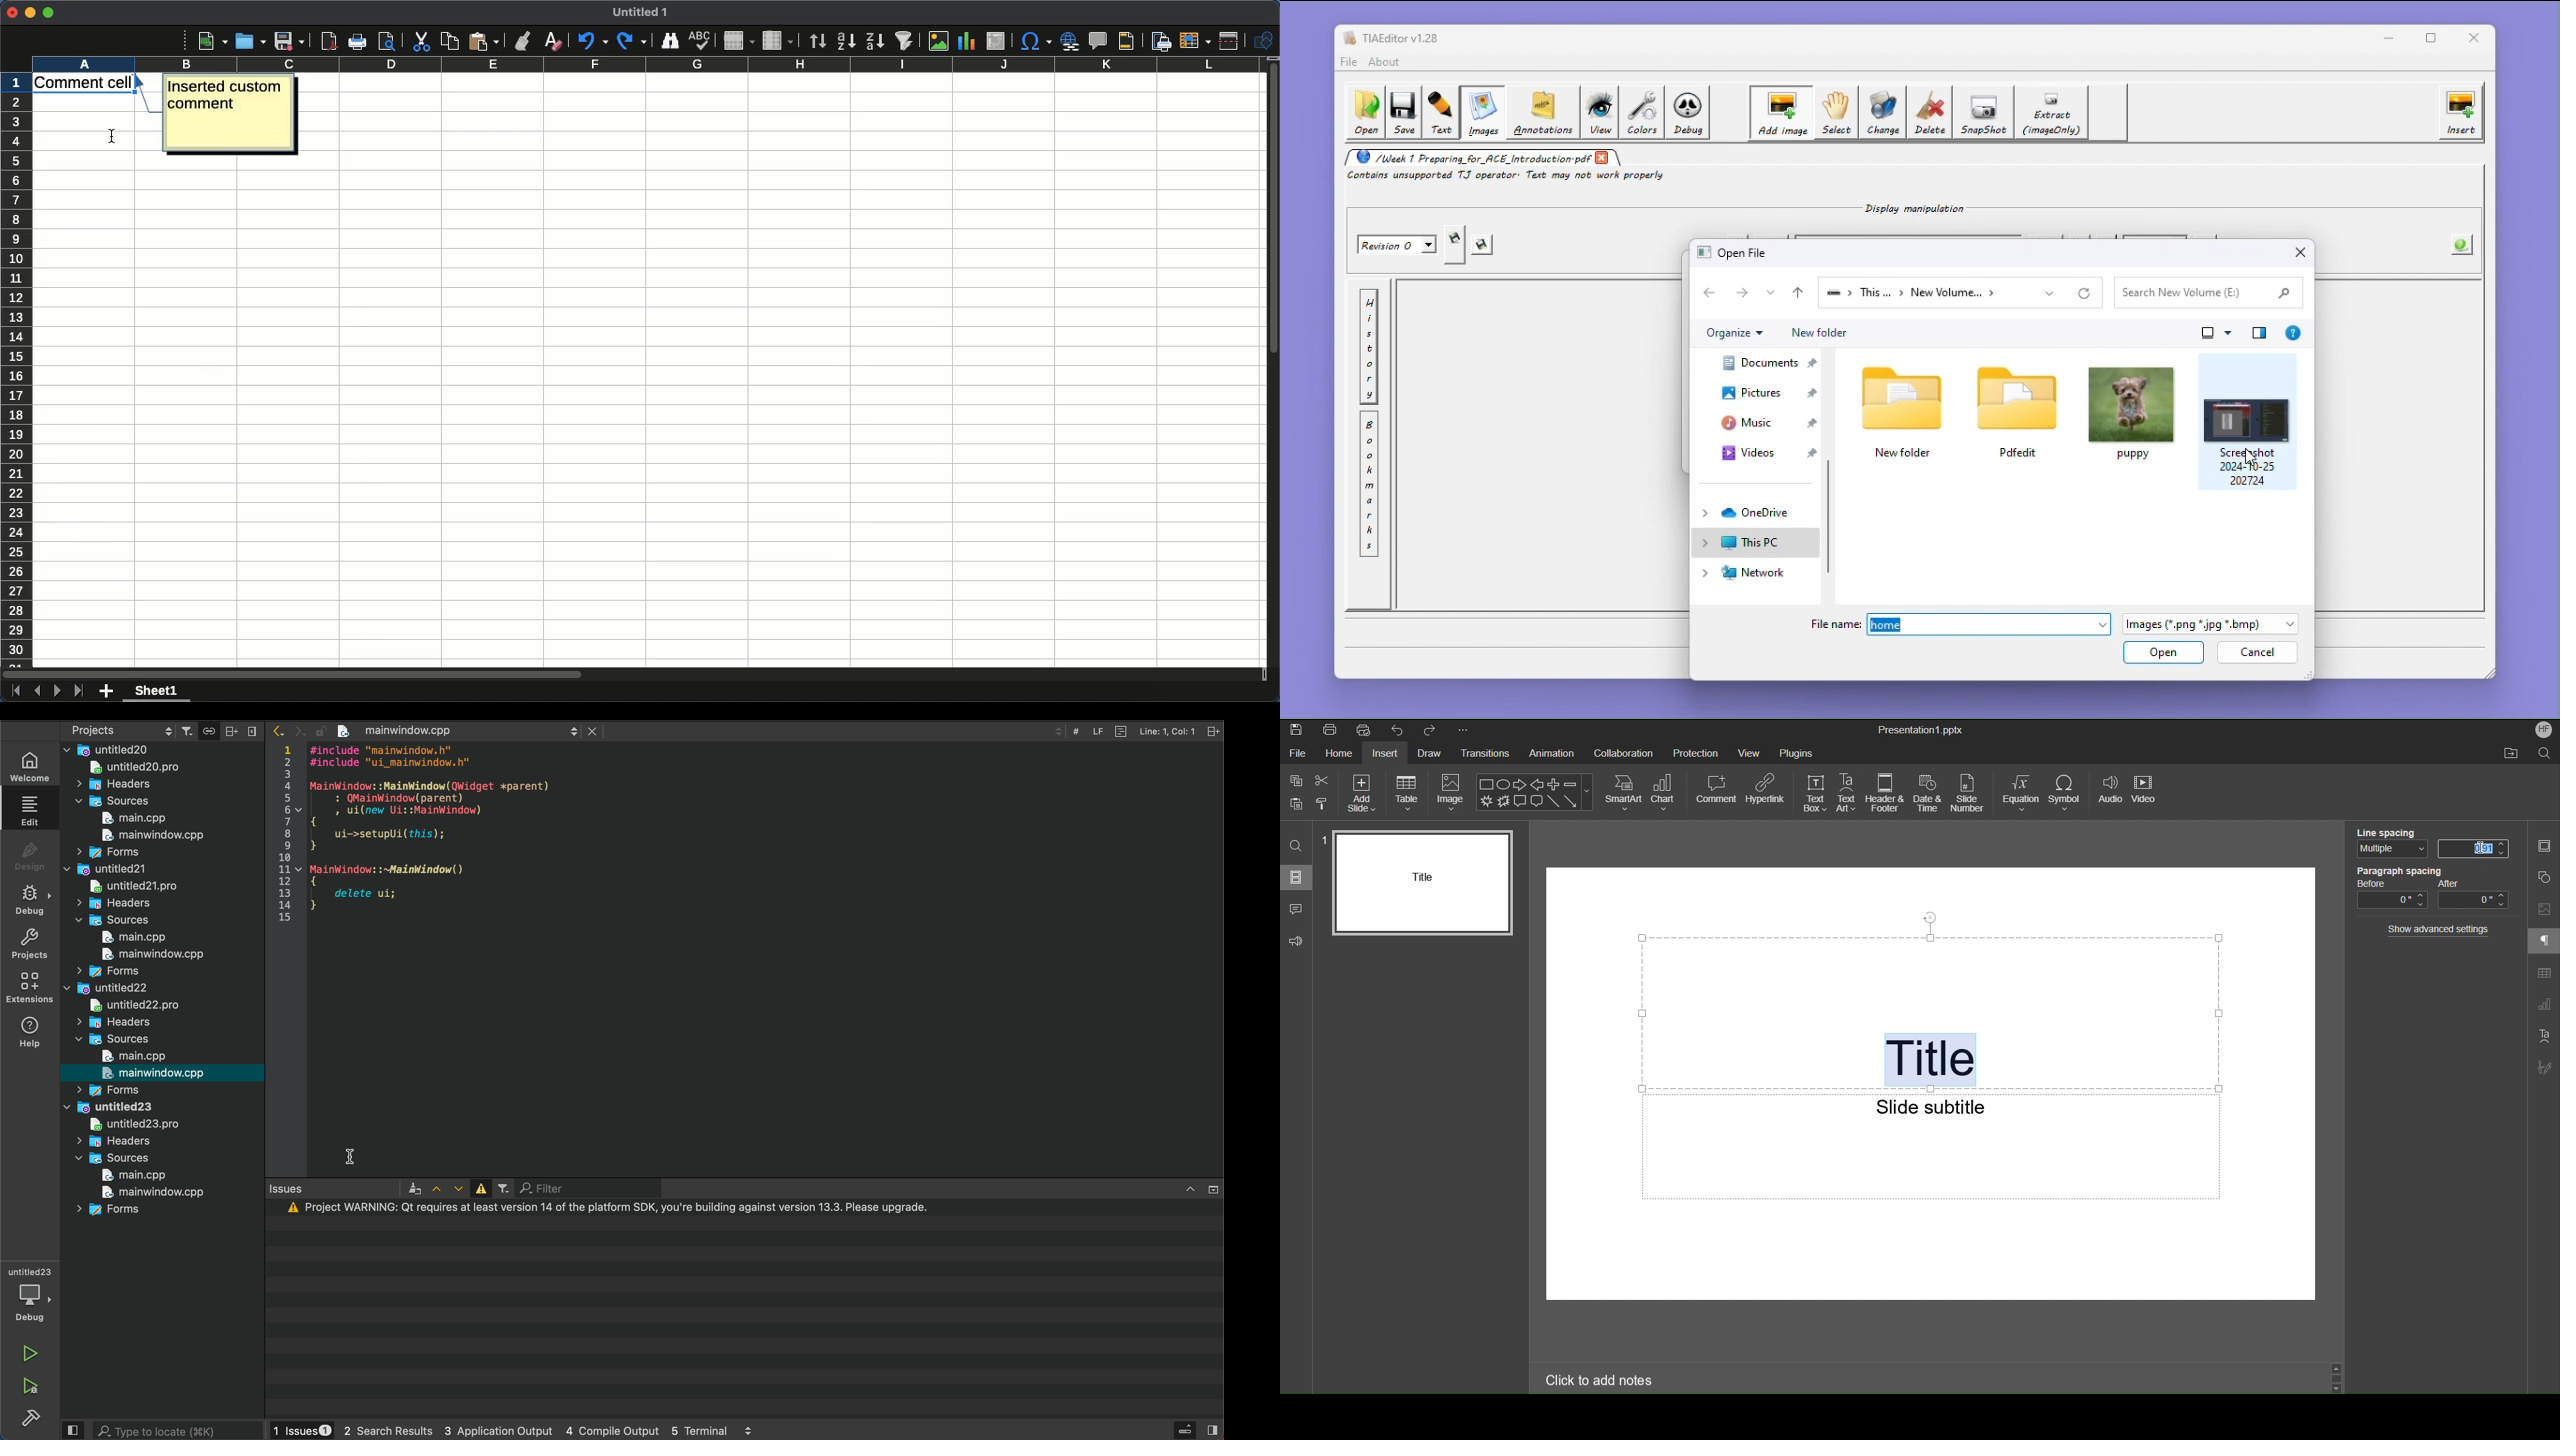 The image size is (2576, 1456). What do you see at coordinates (2543, 910) in the screenshot?
I see `Image Settings` at bounding box center [2543, 910].